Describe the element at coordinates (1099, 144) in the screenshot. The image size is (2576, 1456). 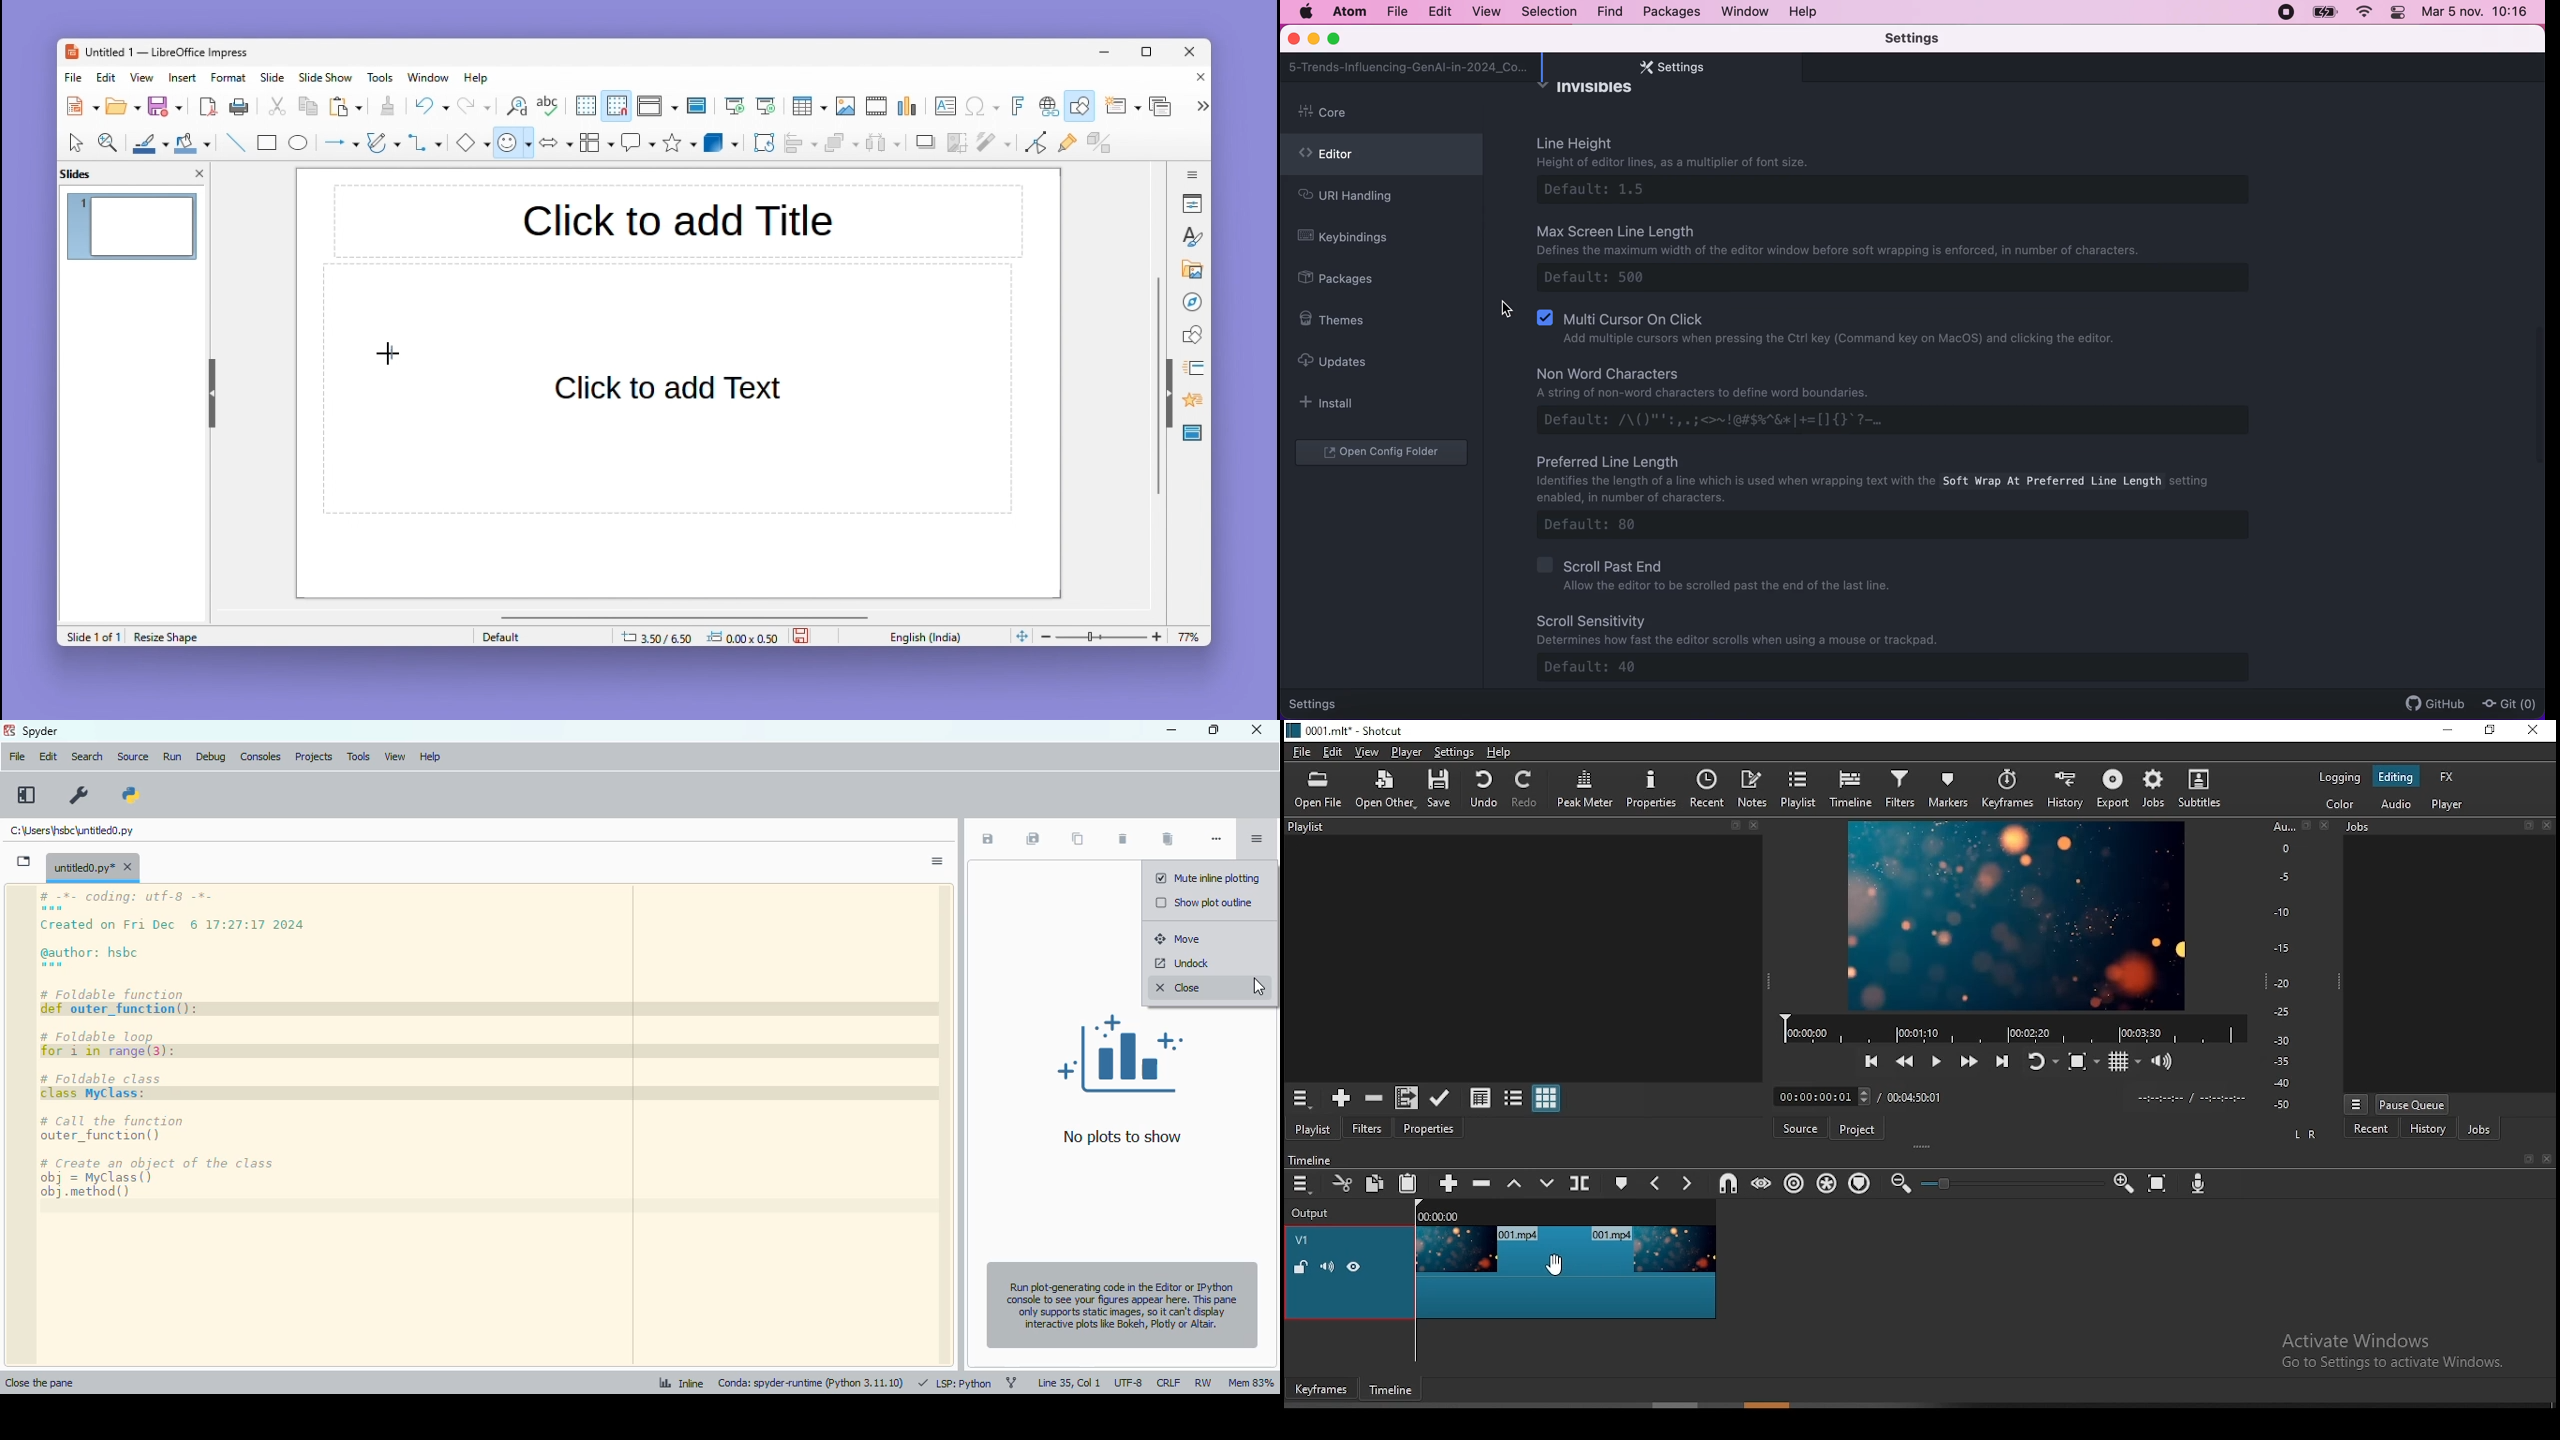
I see `Toggle extrusion` at that location.